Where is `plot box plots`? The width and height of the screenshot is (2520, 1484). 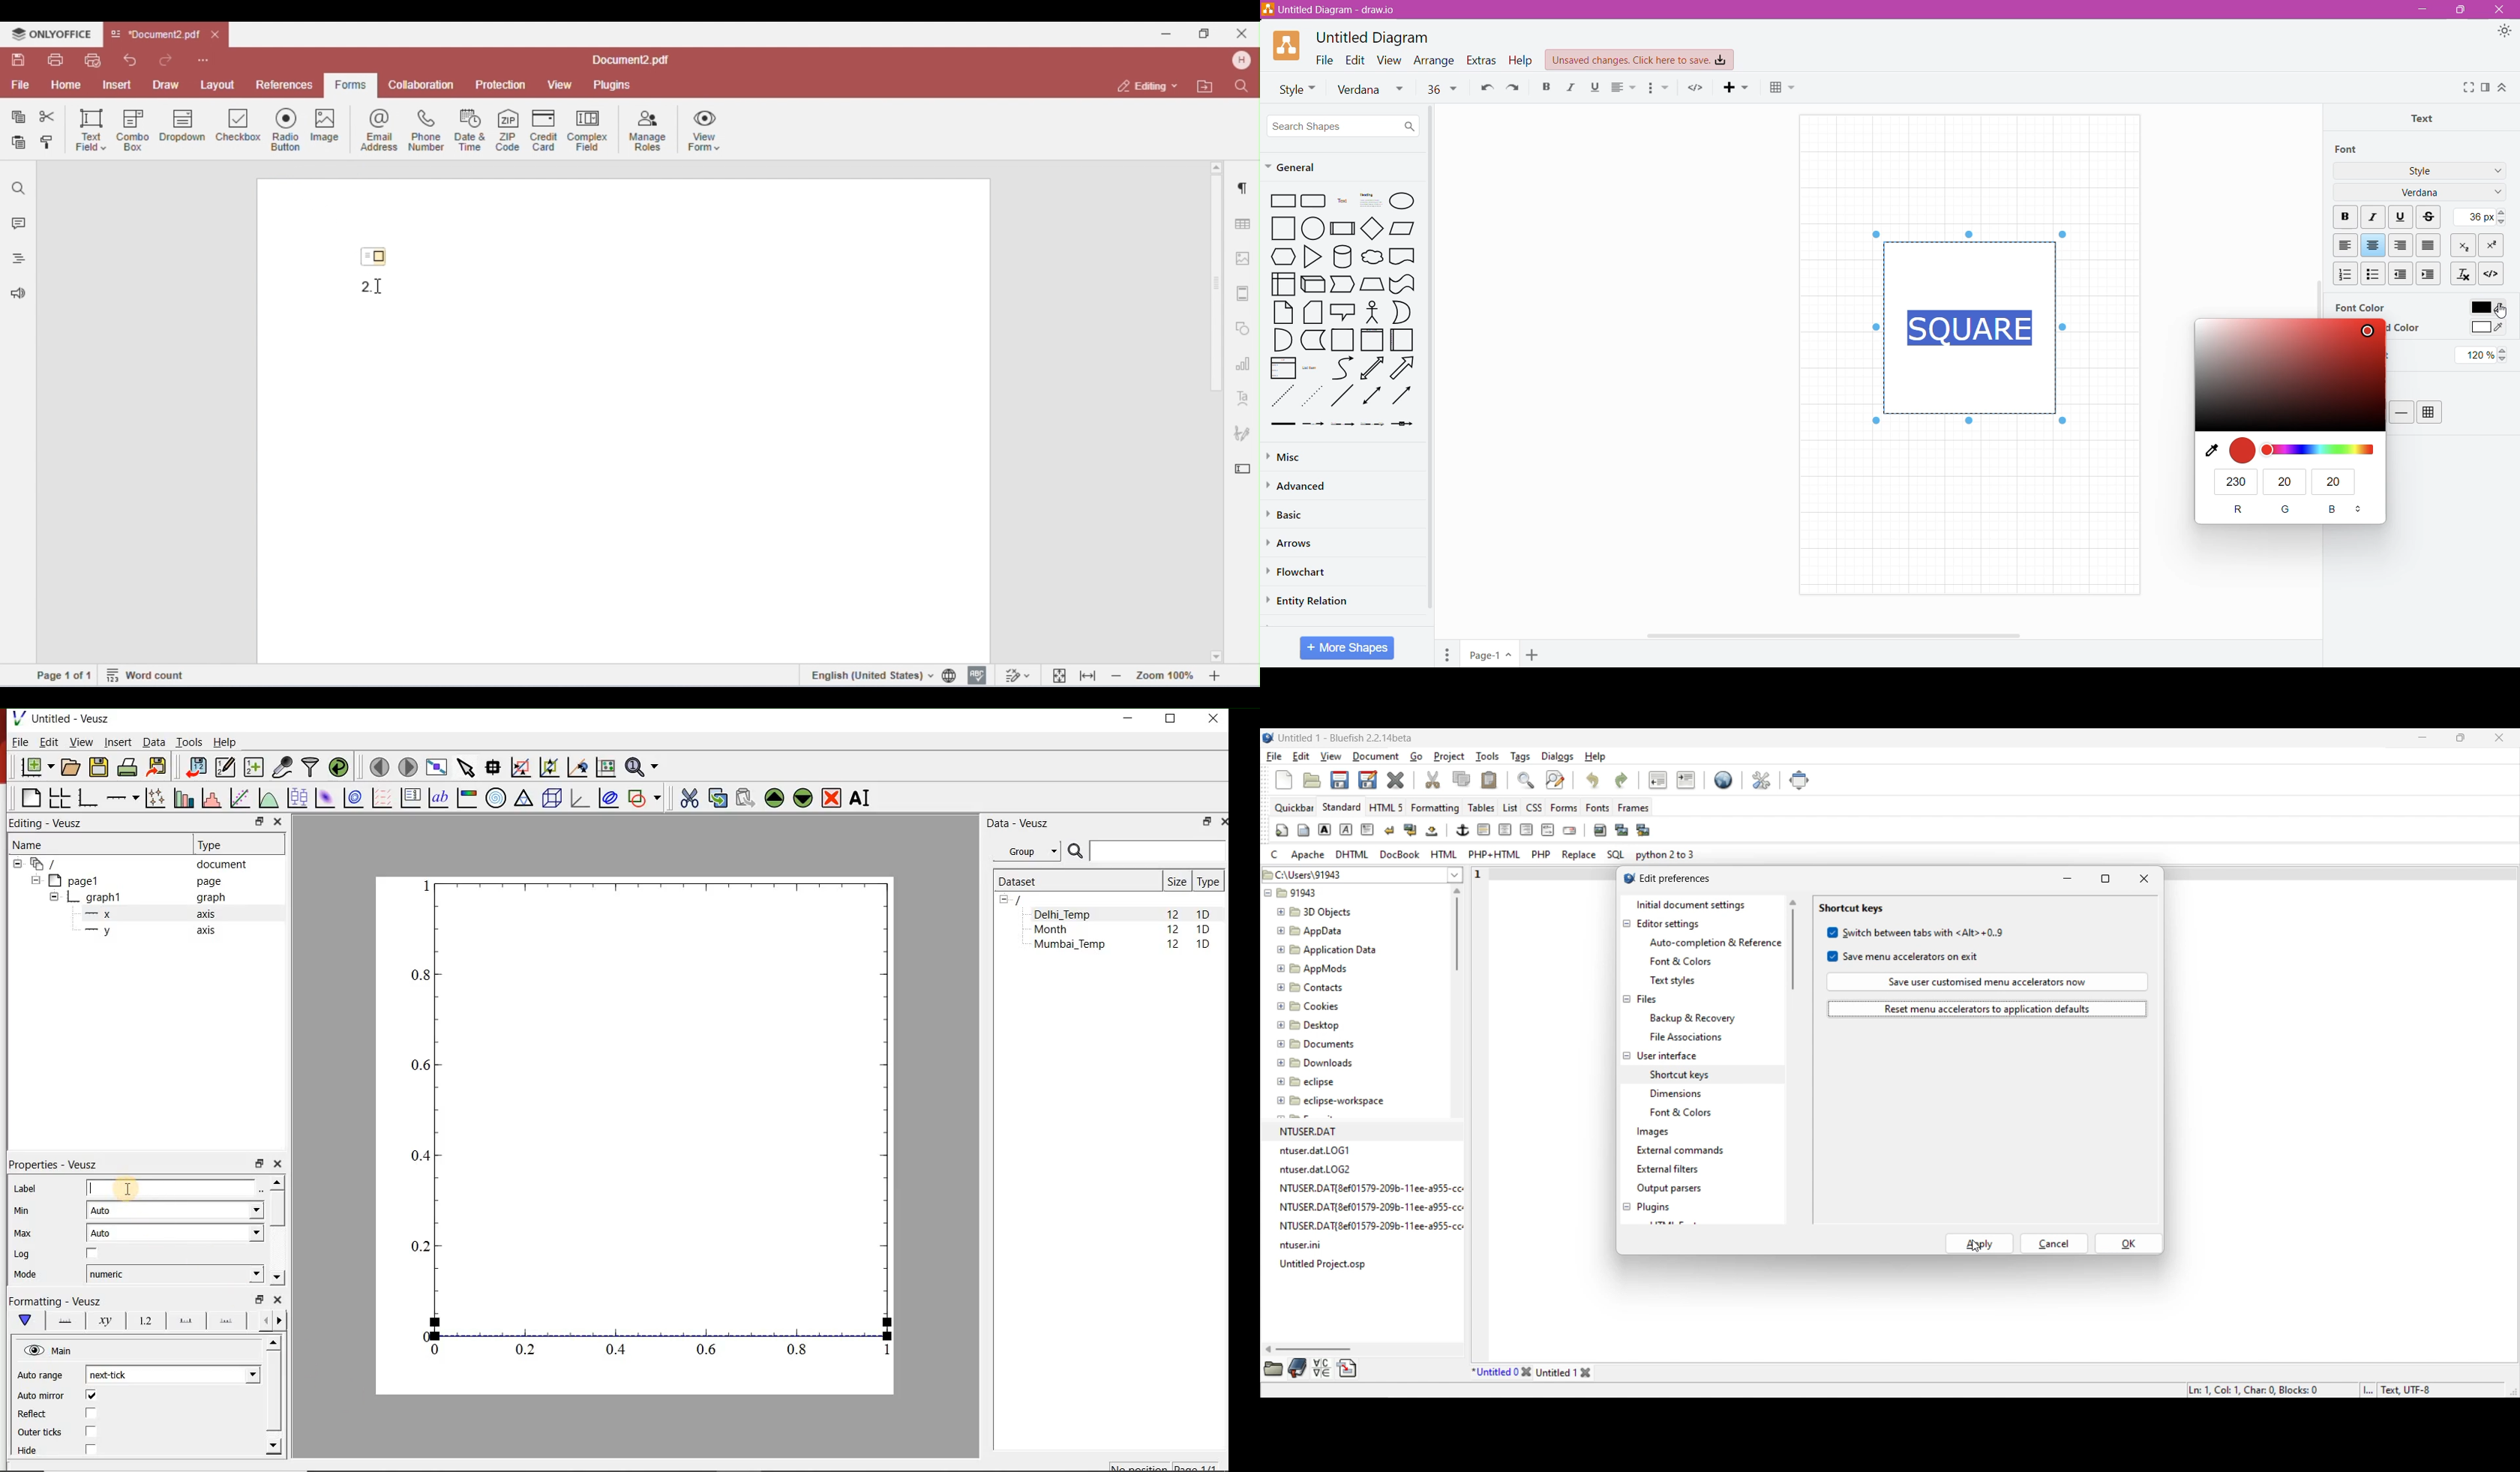
plot box plots is located at coordinates (297, 798).